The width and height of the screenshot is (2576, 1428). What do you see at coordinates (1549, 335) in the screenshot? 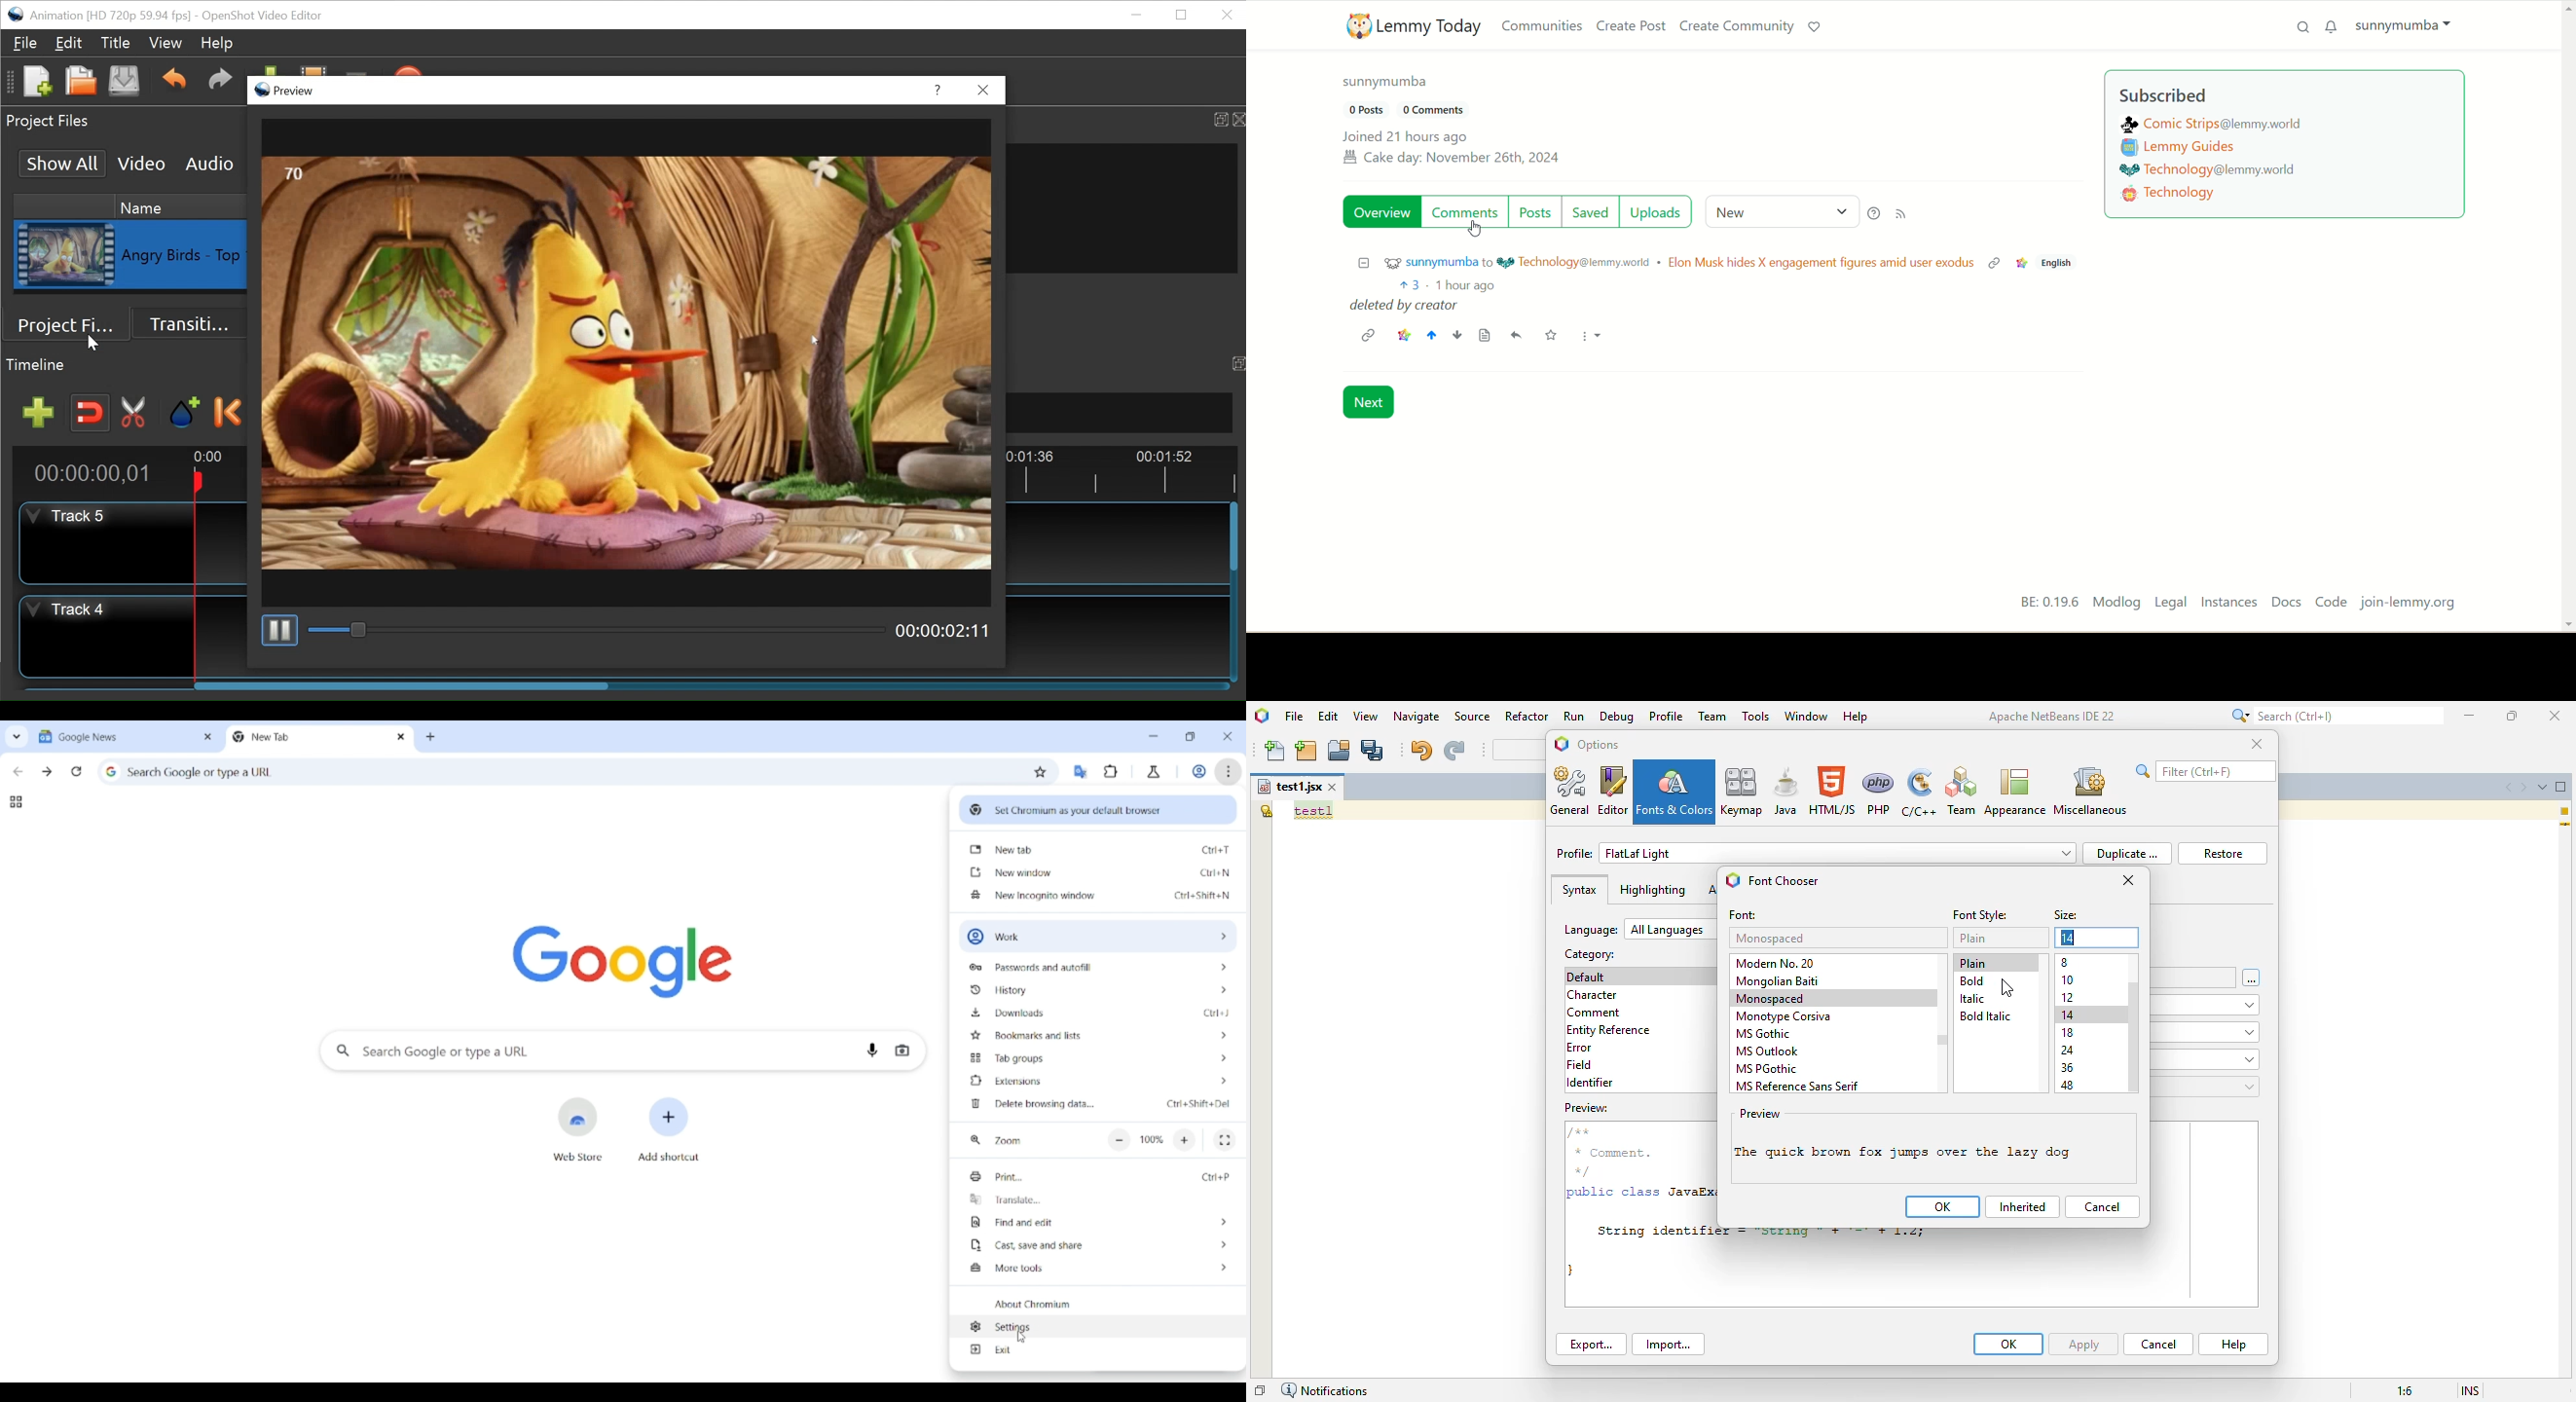
I see `save` at bounding box center [1549, 335].